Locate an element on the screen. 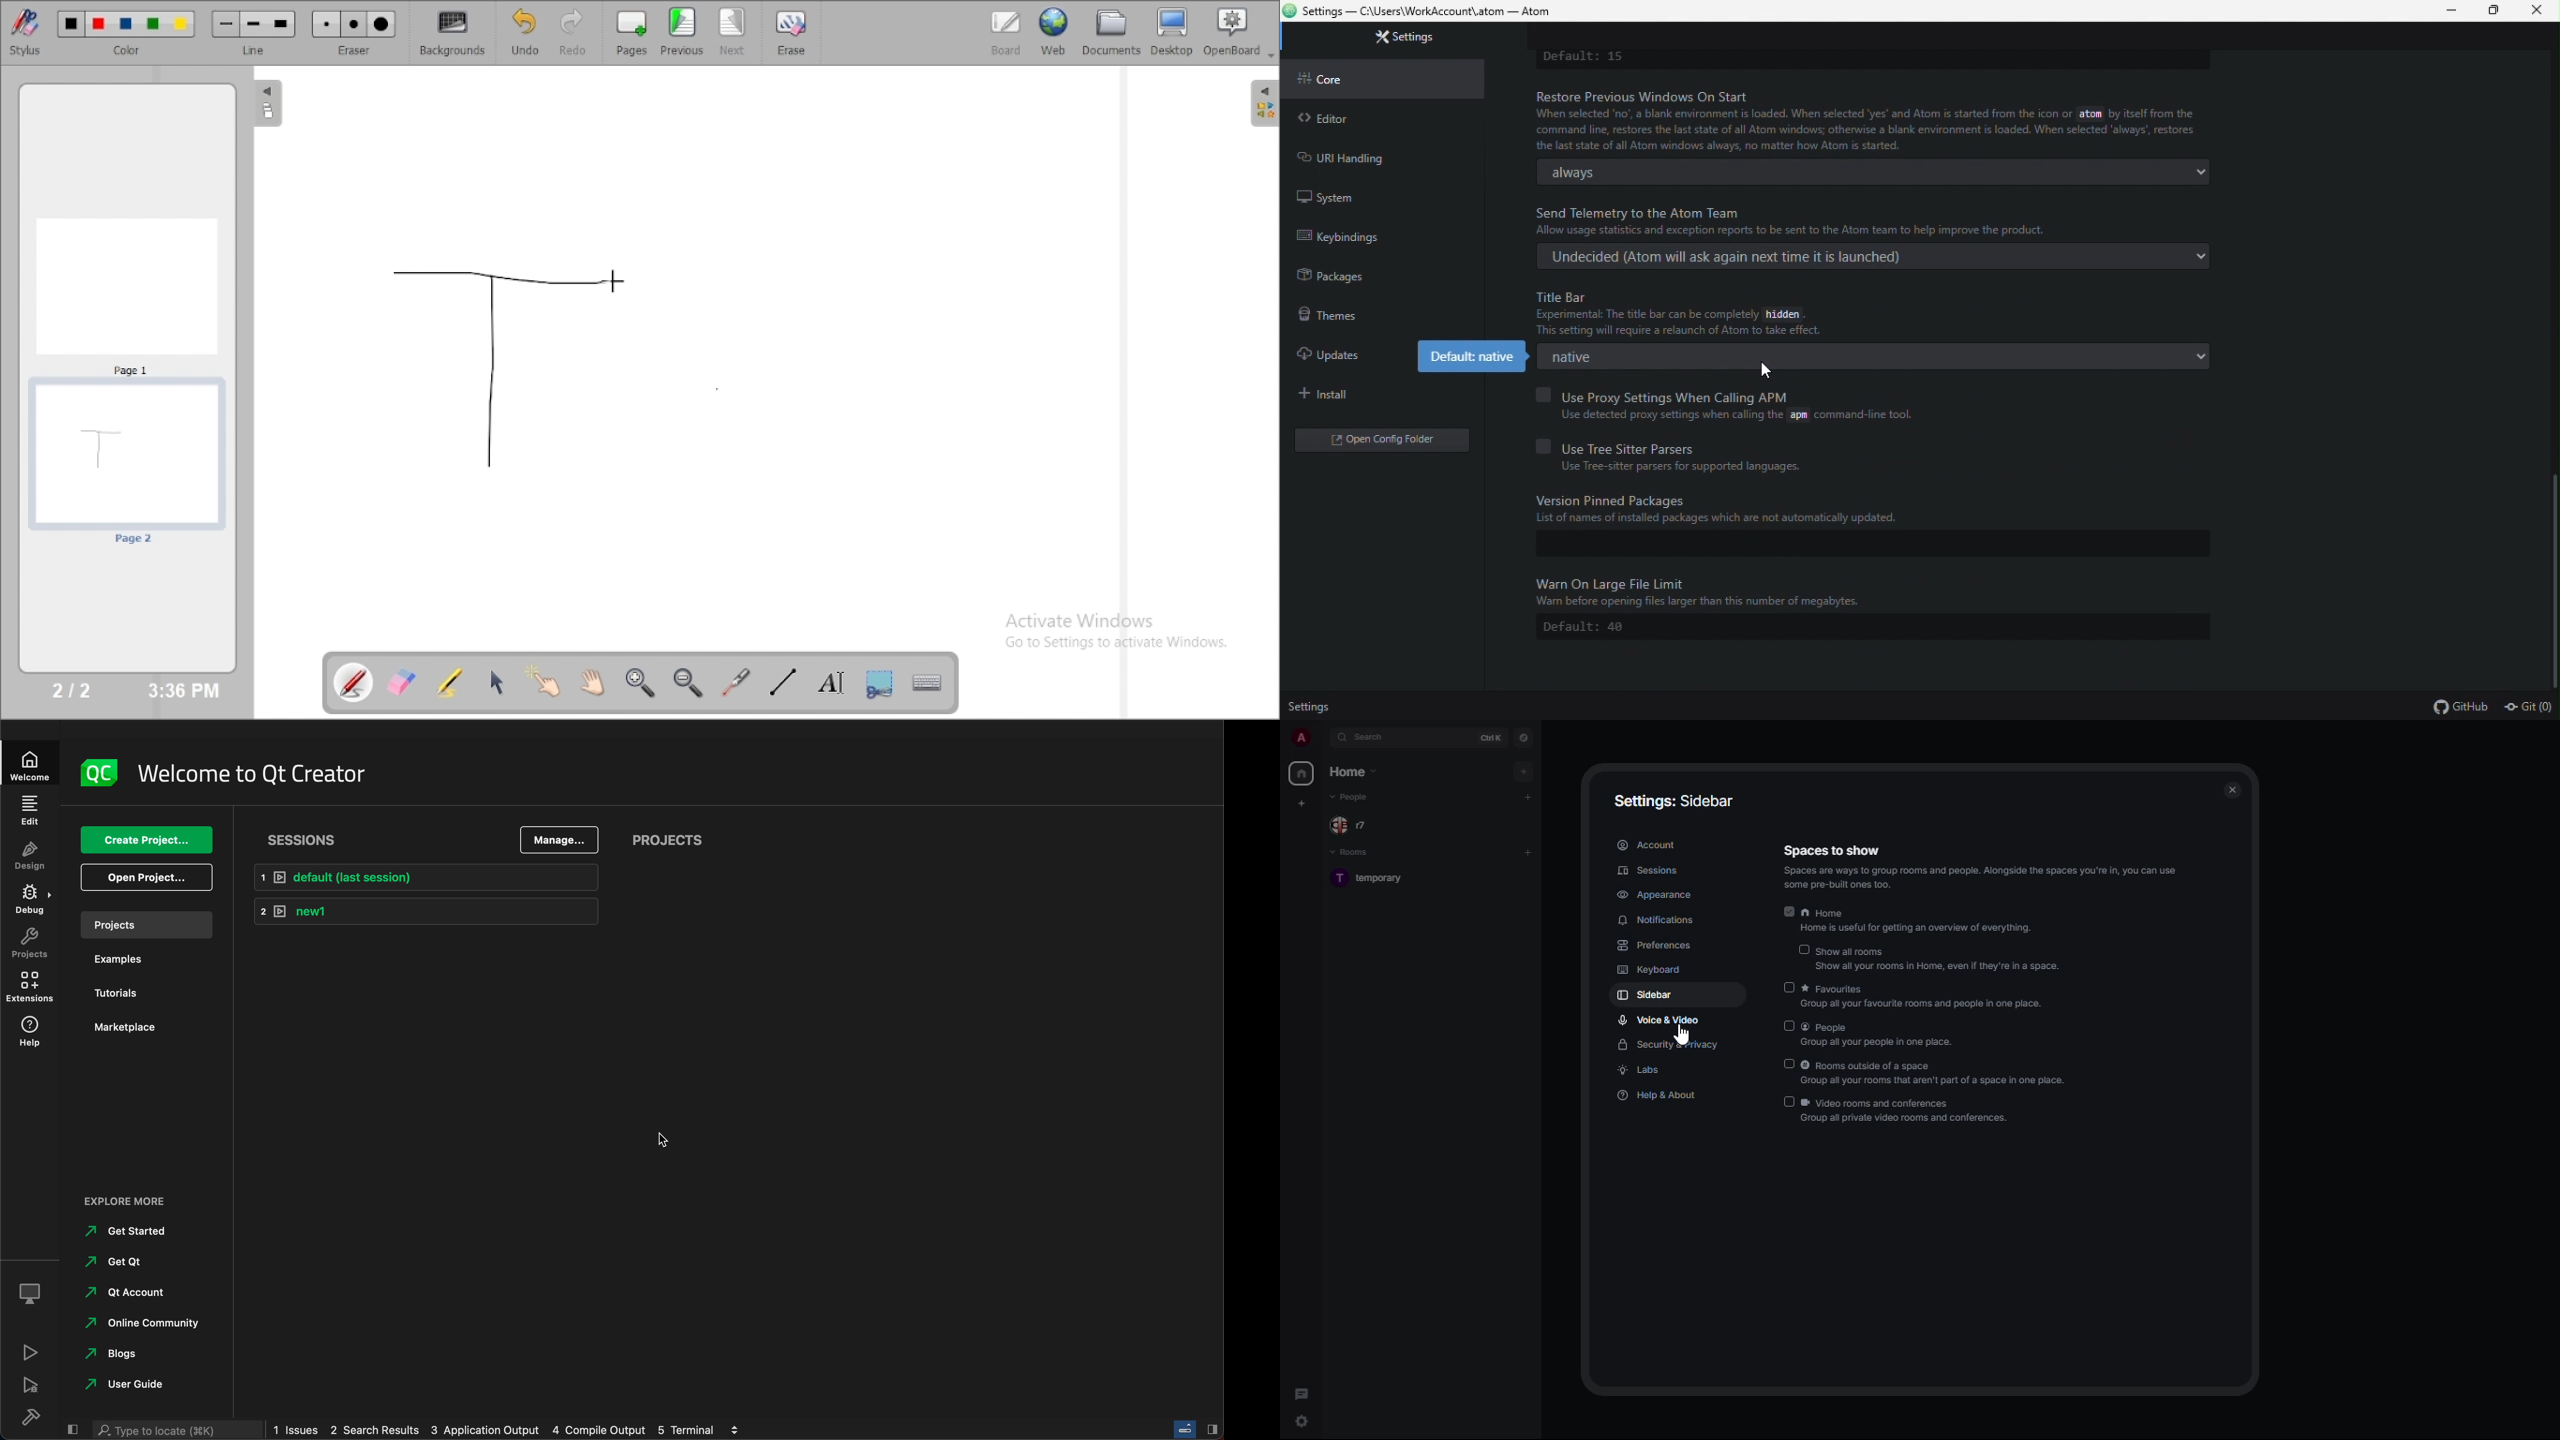  packages is located at coordinates (1389, 275).